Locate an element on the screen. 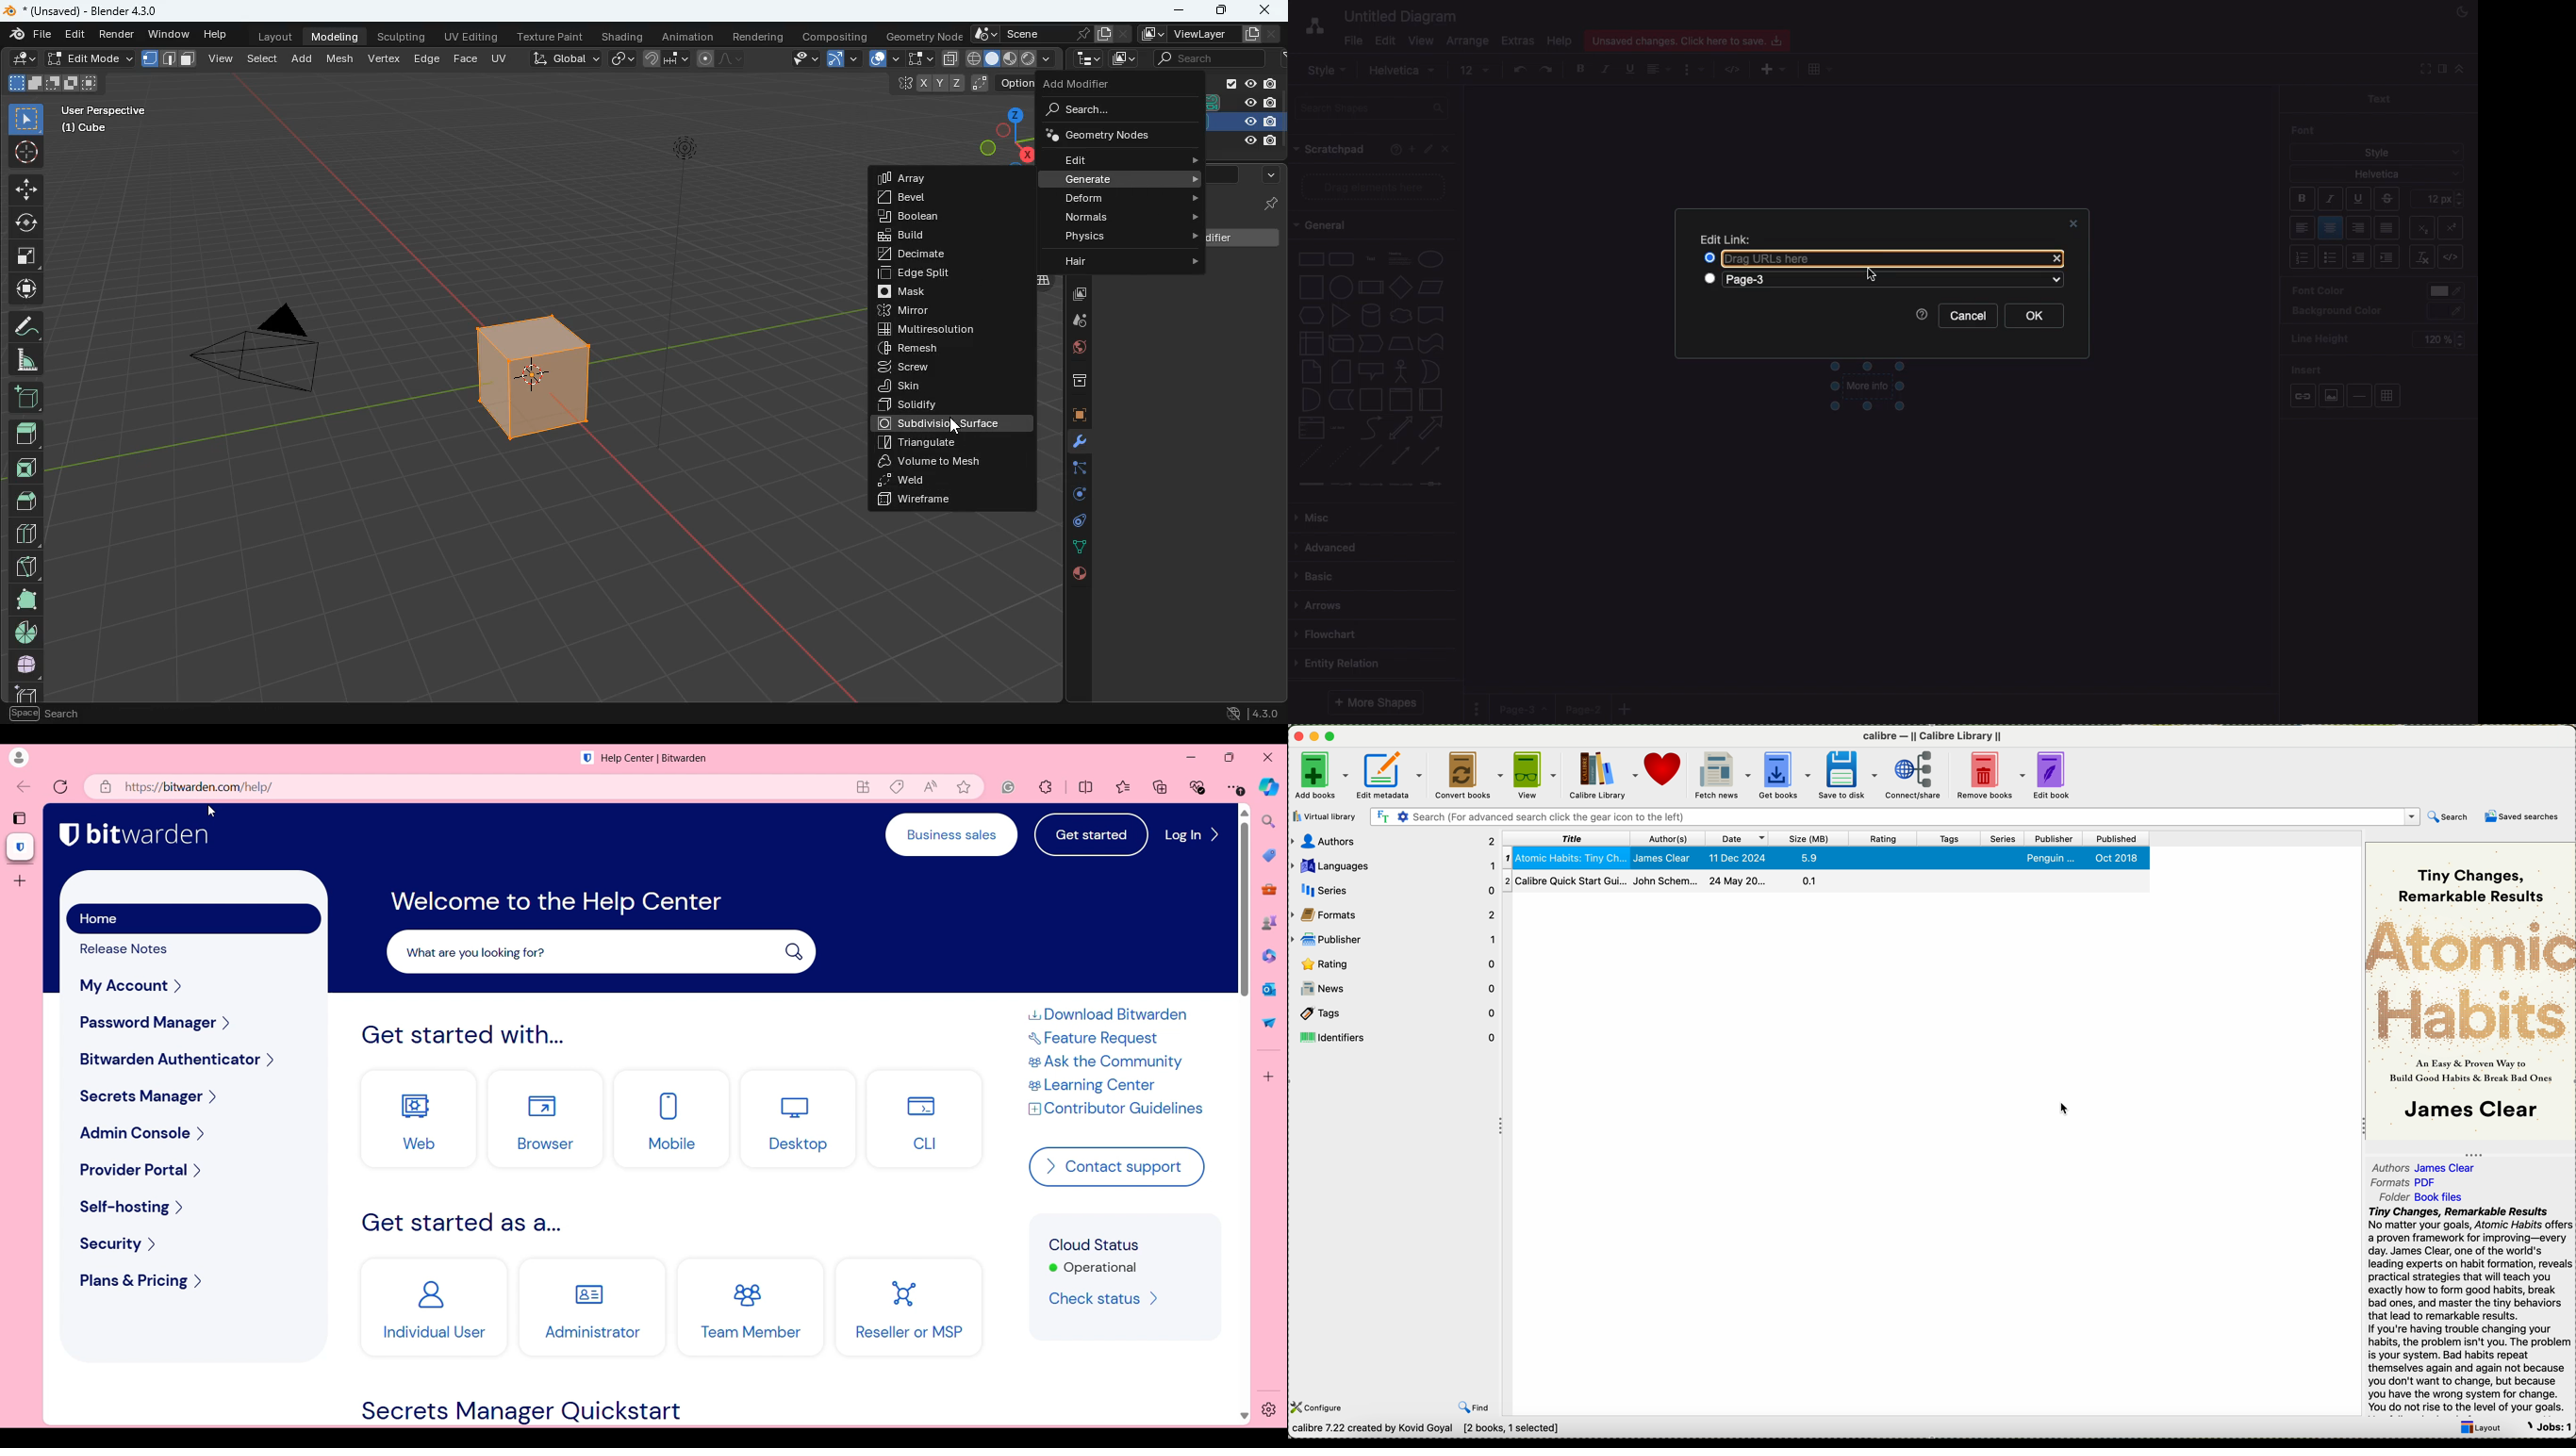  minimize is located at coordinates (1318, 737).